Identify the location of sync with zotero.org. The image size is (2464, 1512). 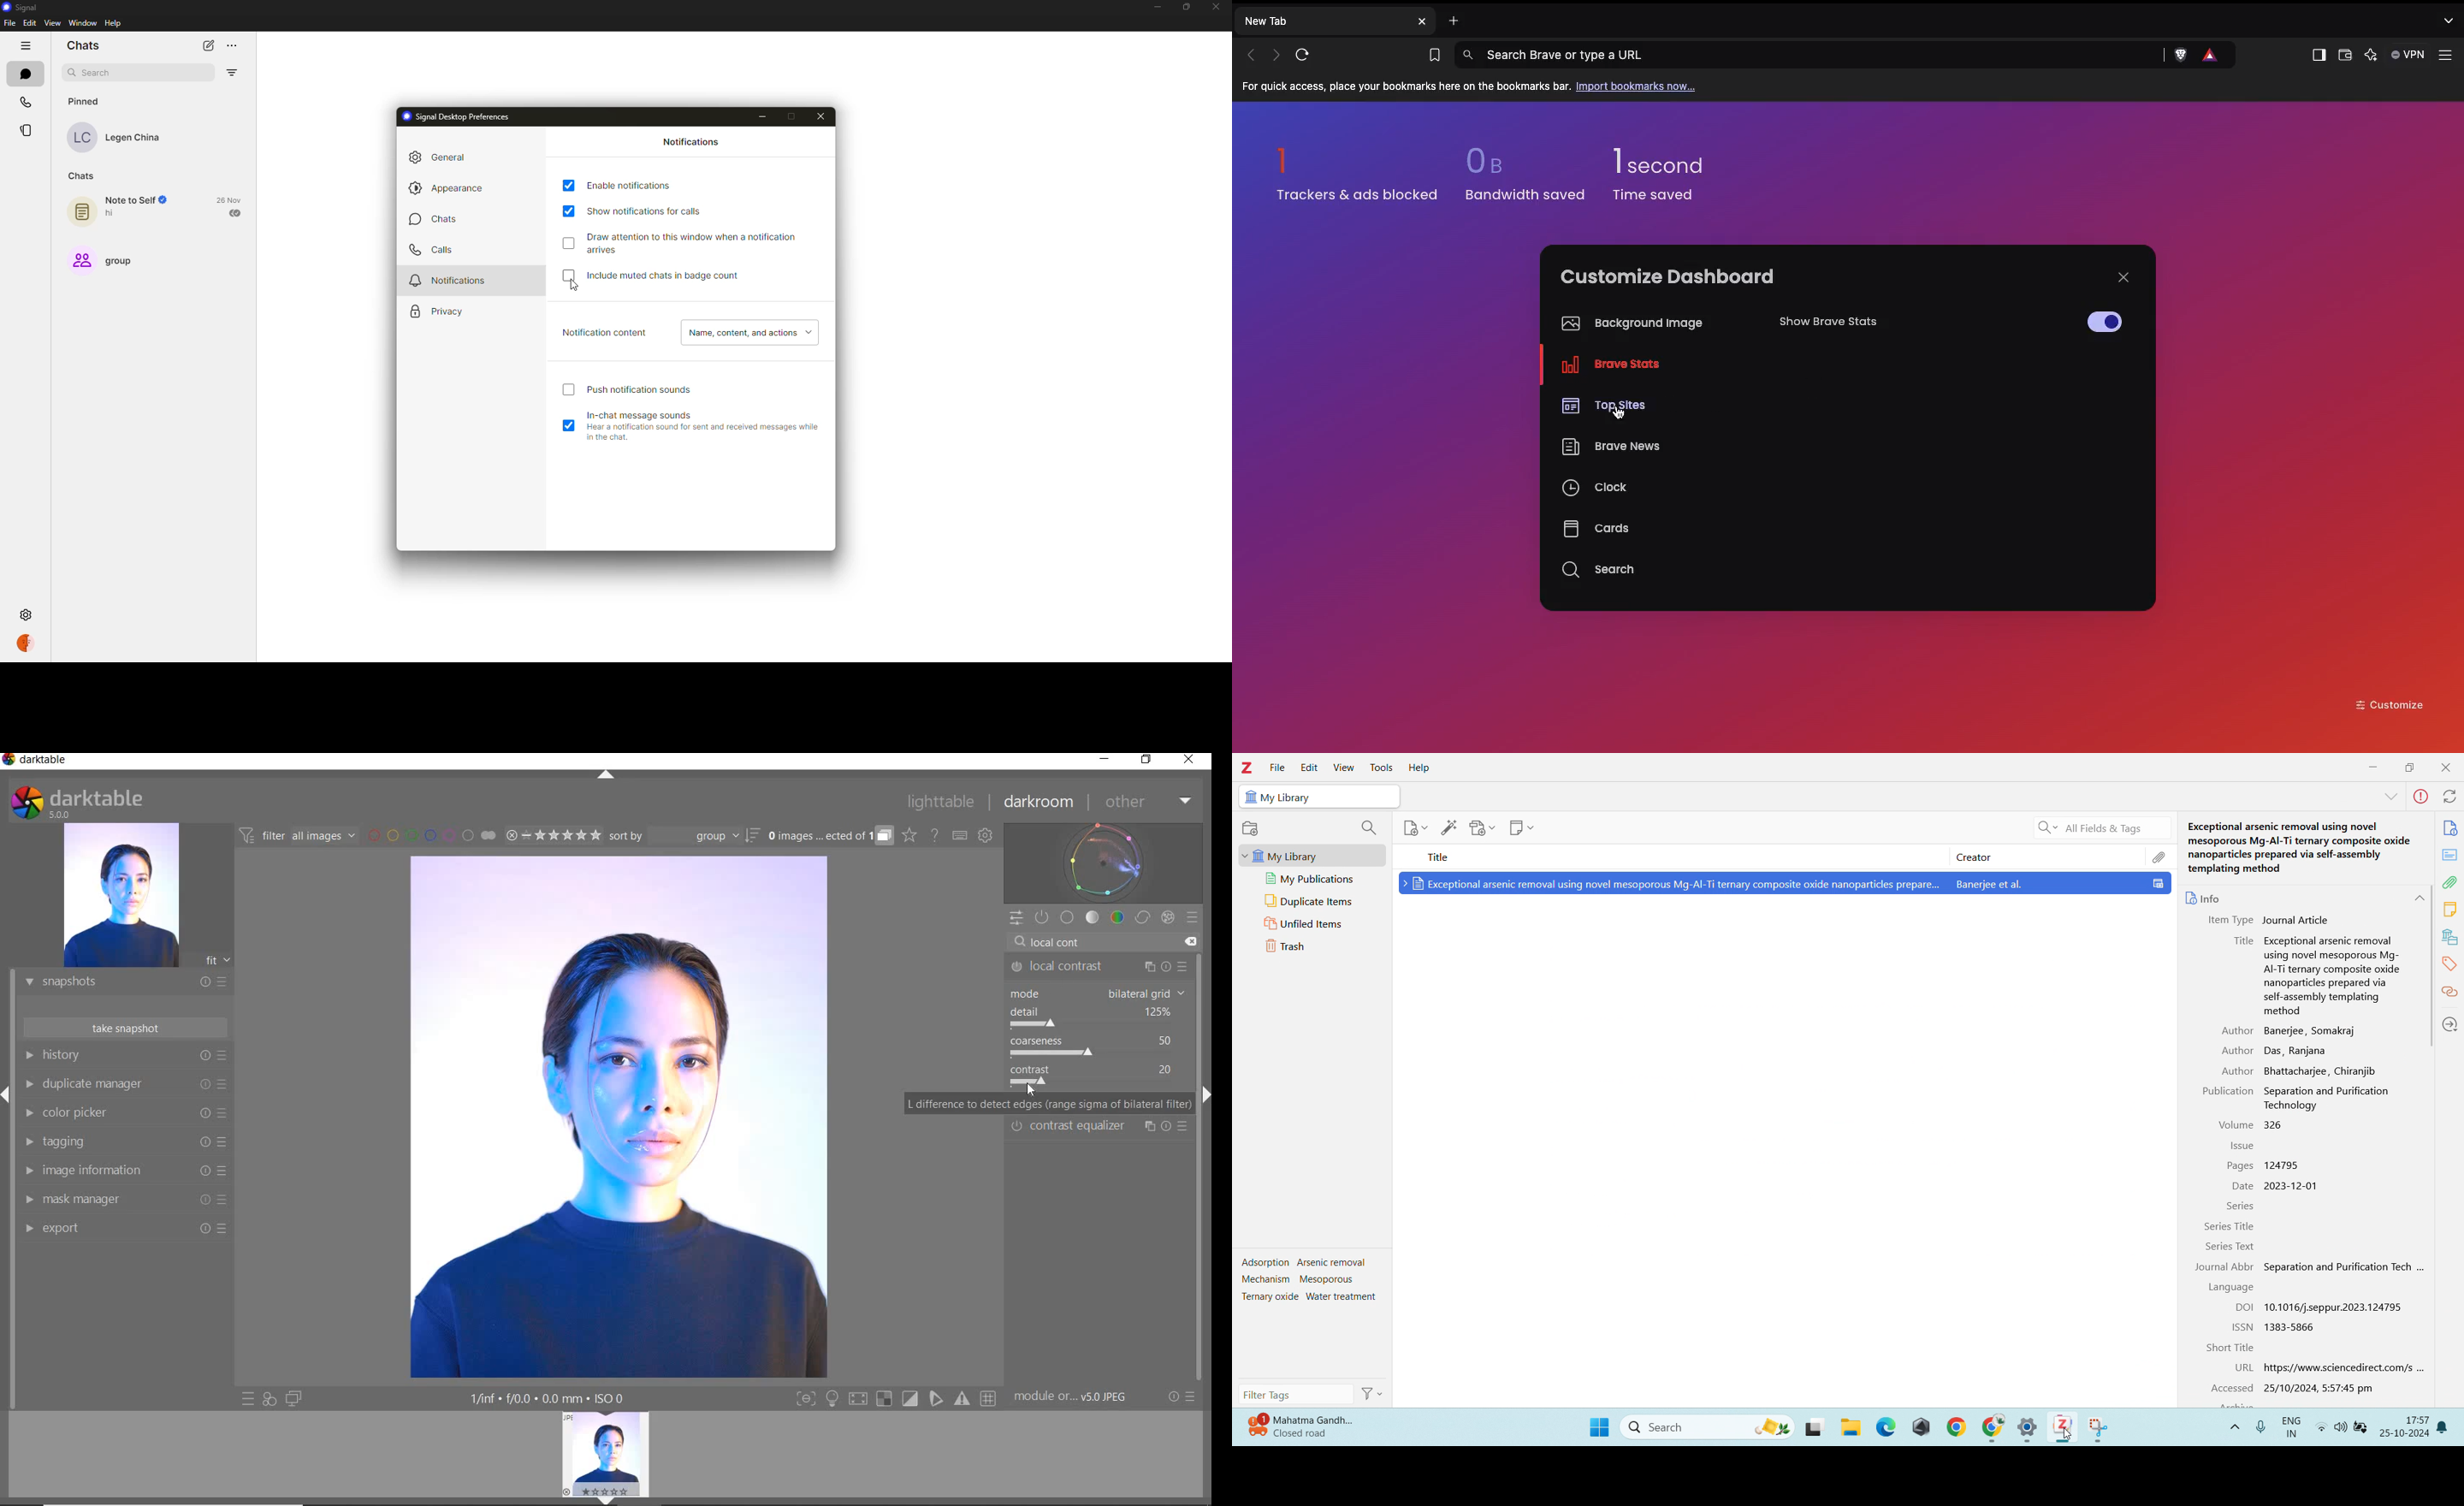
(2451, 797).